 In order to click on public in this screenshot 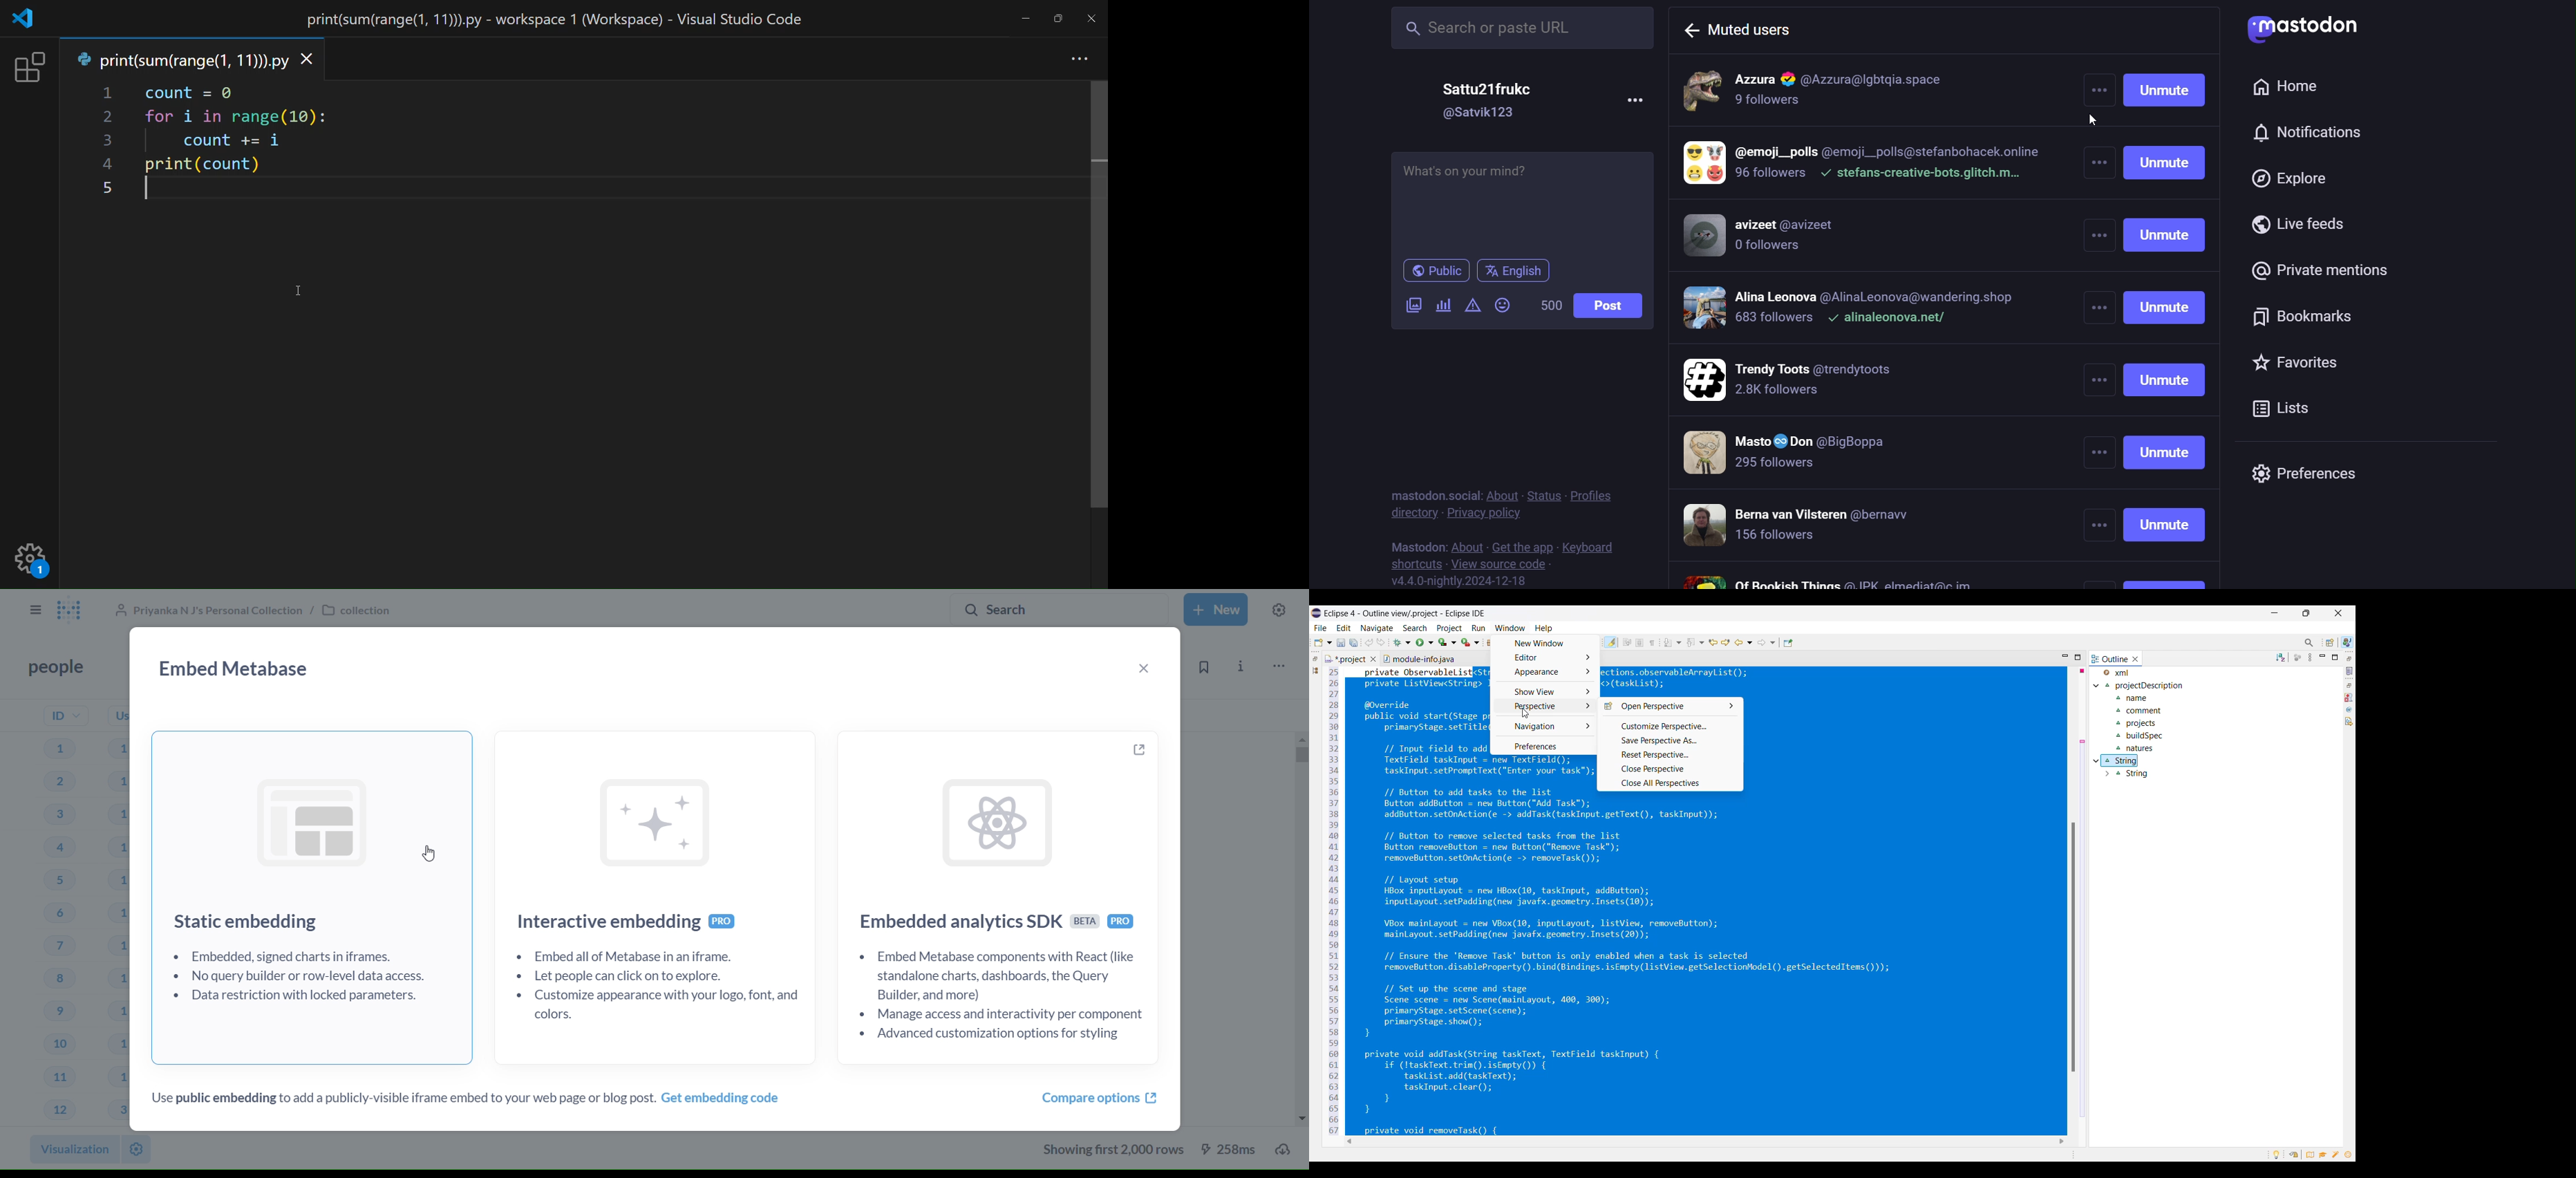, I will do `click(1434, 270)`.